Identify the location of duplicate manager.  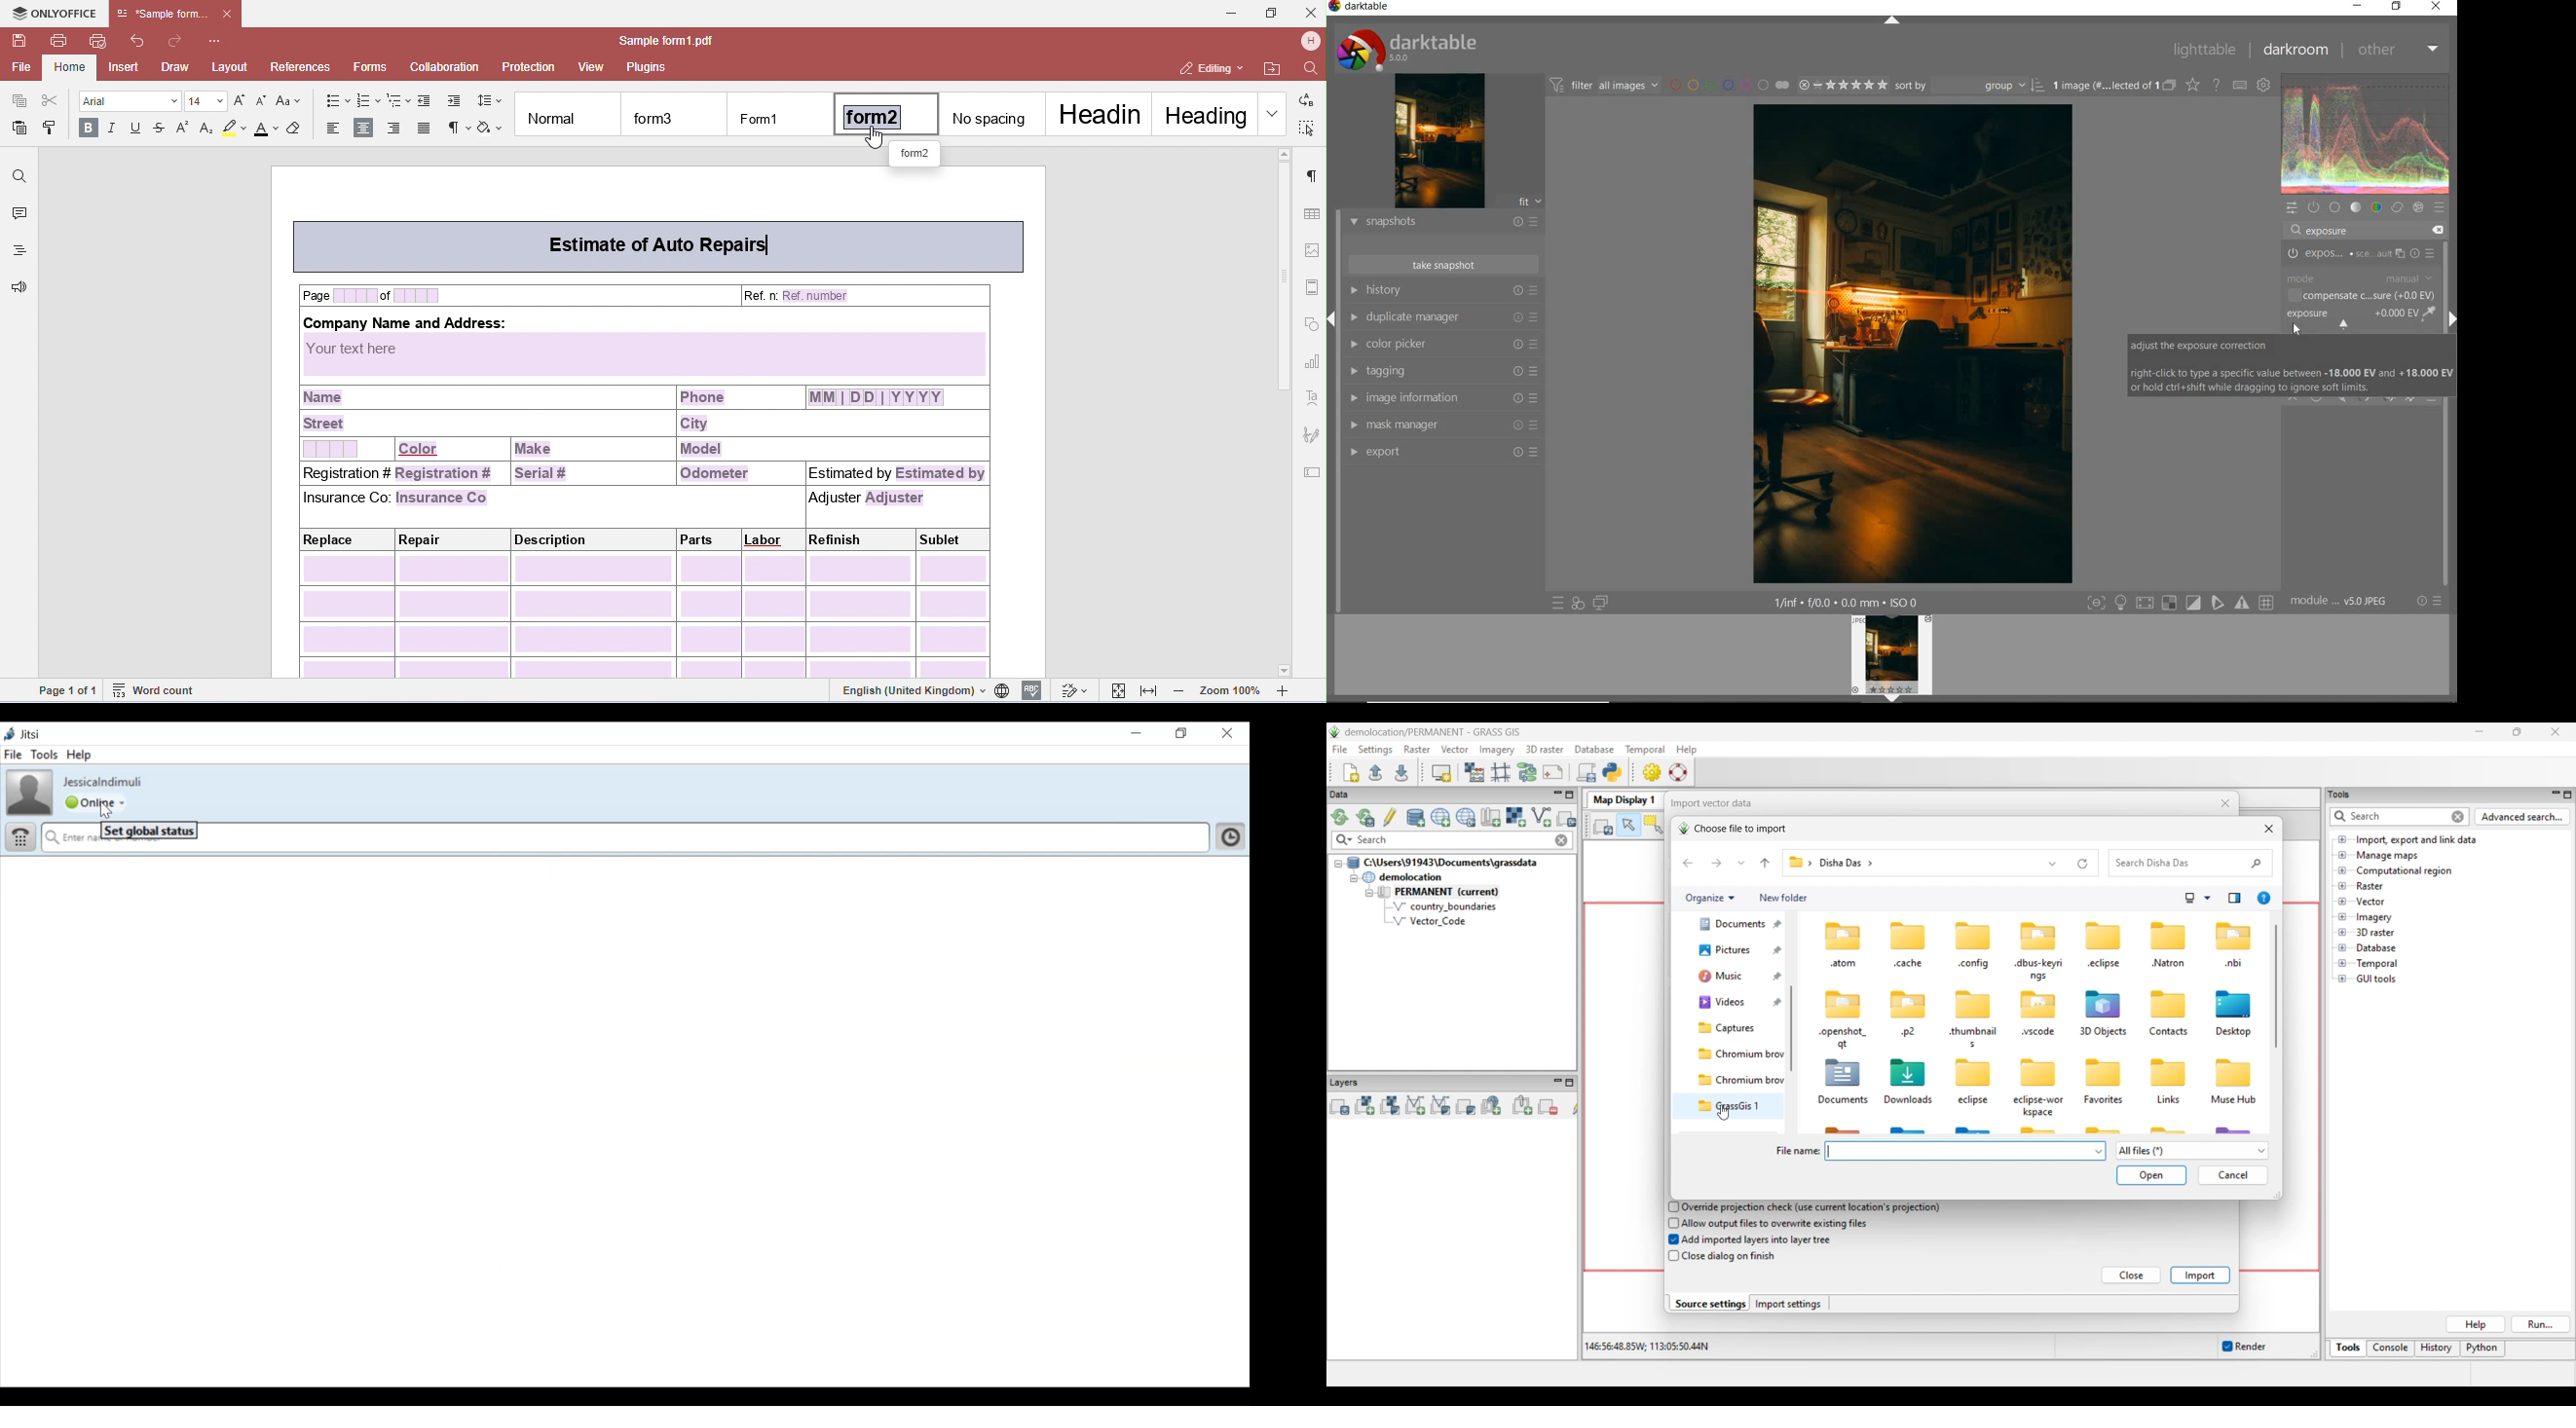
(1440, 317).